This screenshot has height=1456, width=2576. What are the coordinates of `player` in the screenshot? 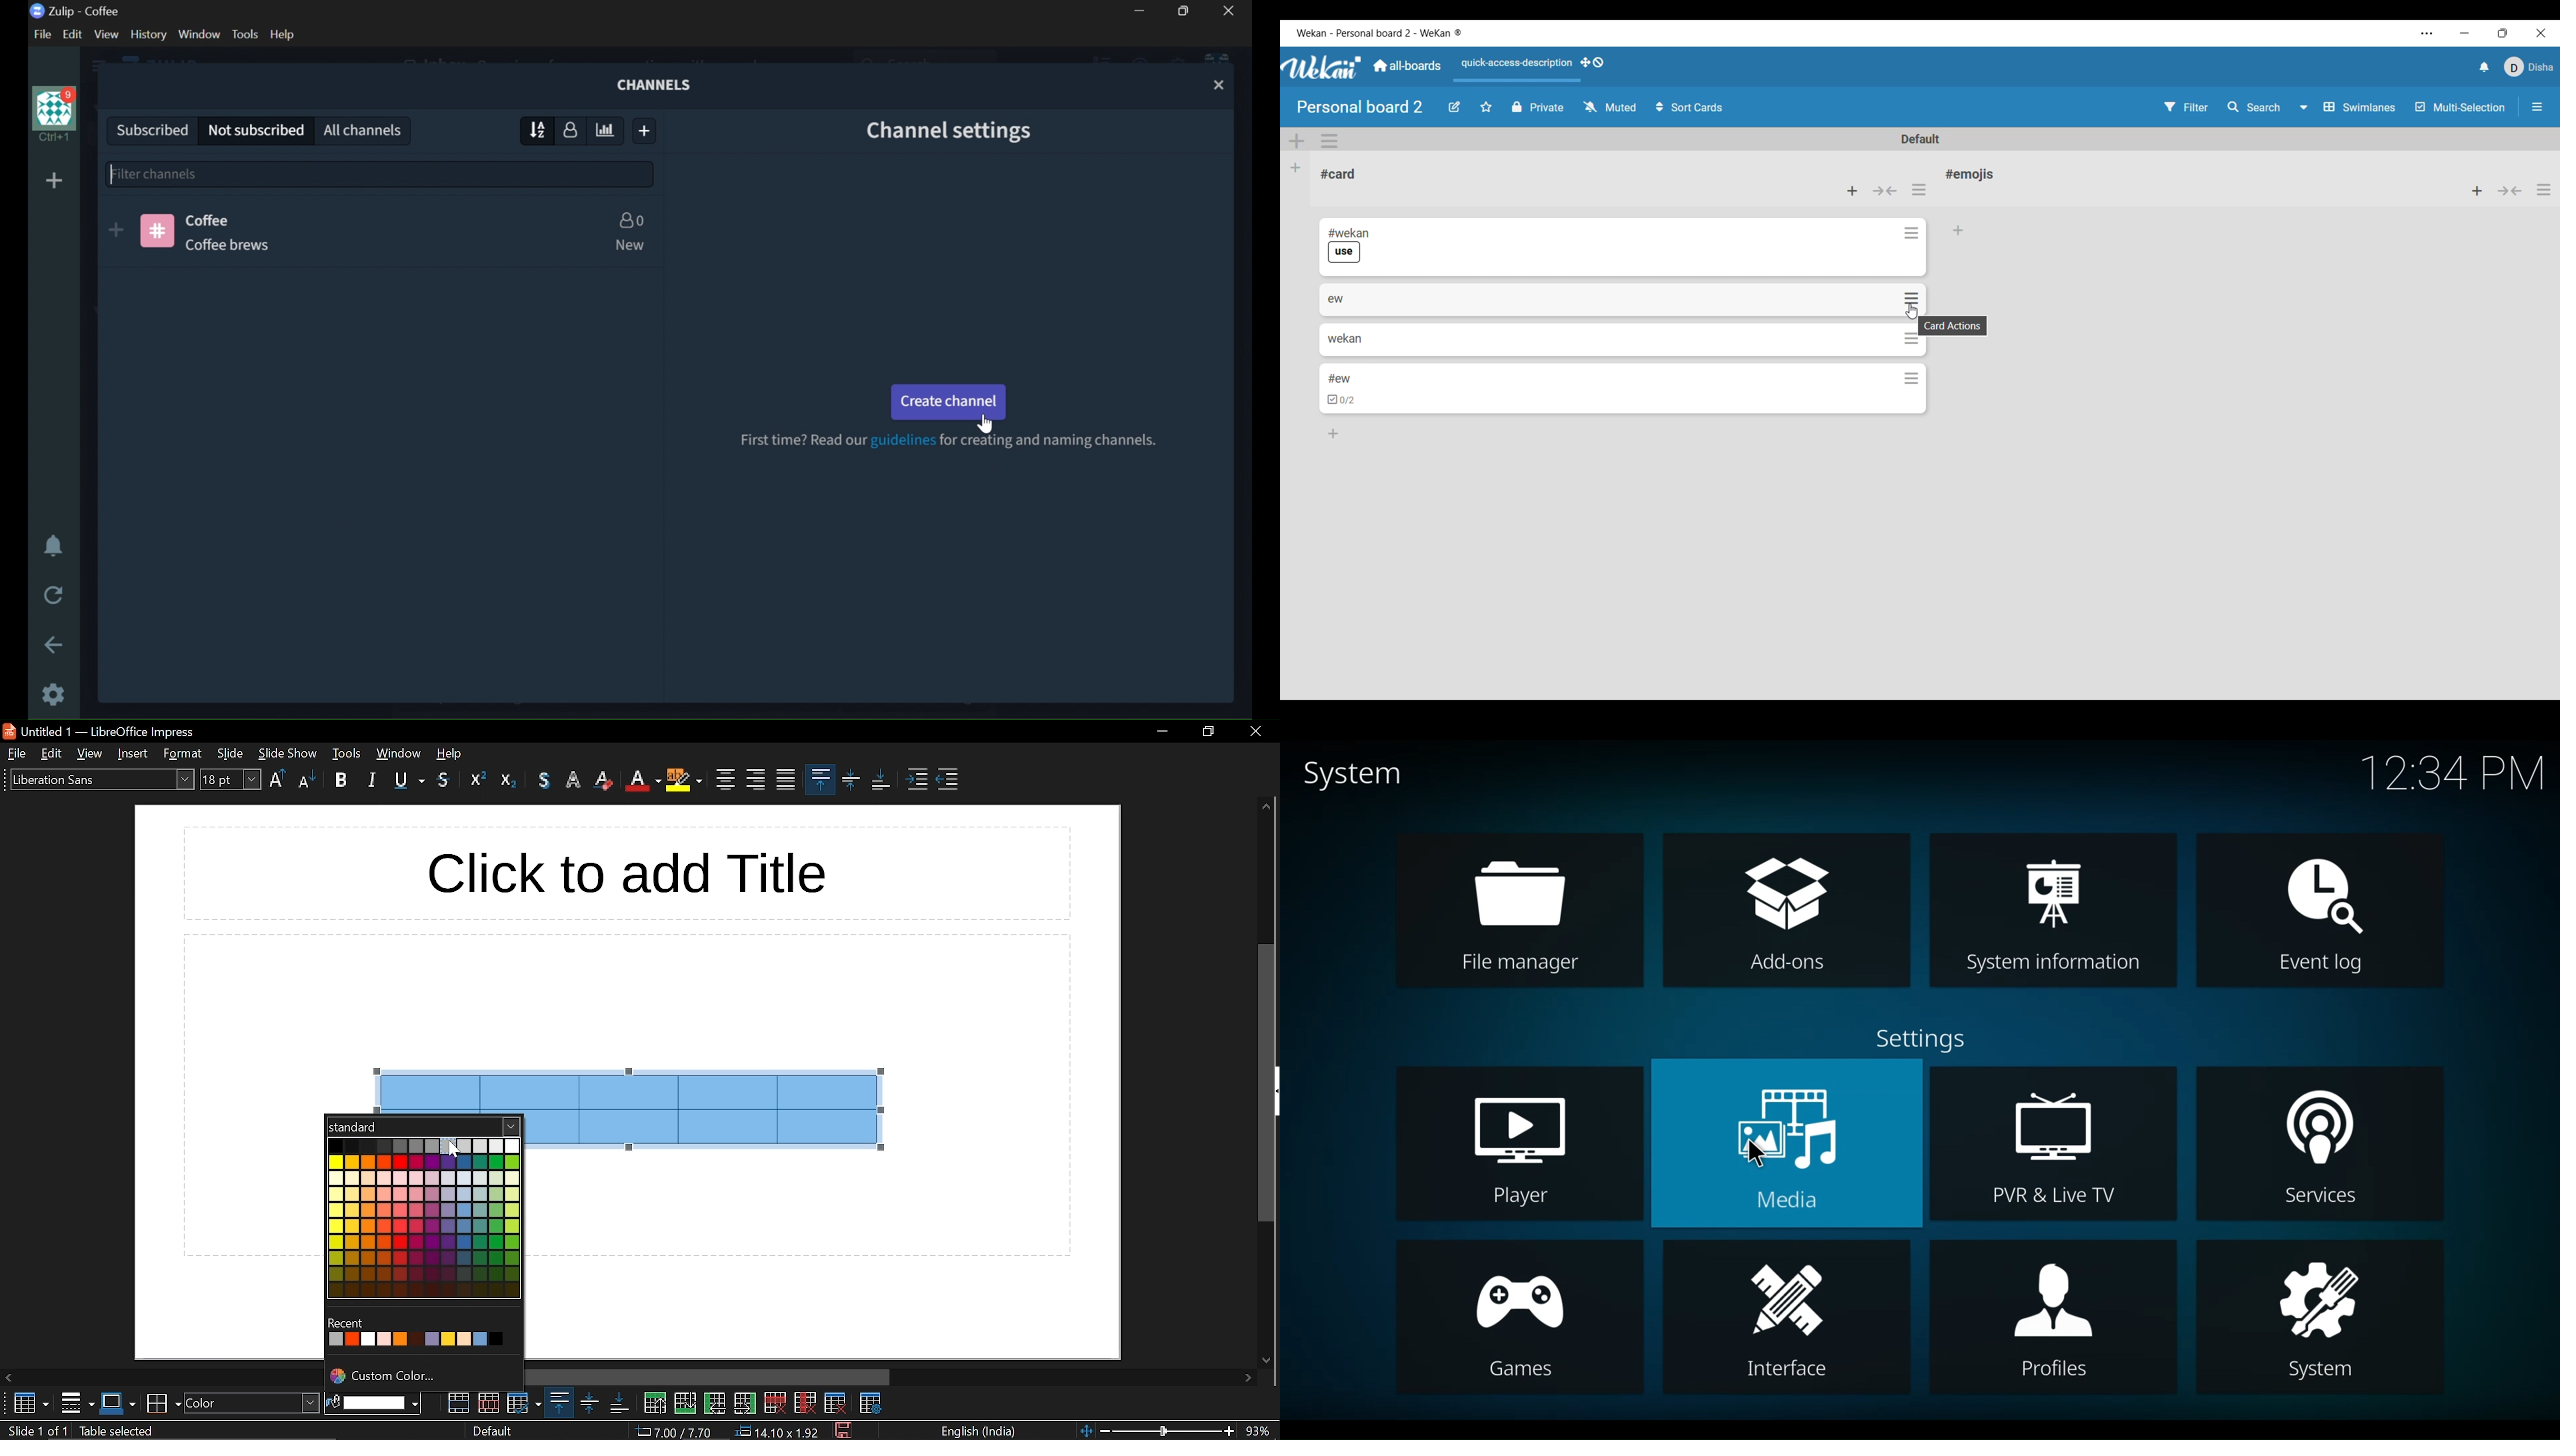 It's located at (1522, 1144).